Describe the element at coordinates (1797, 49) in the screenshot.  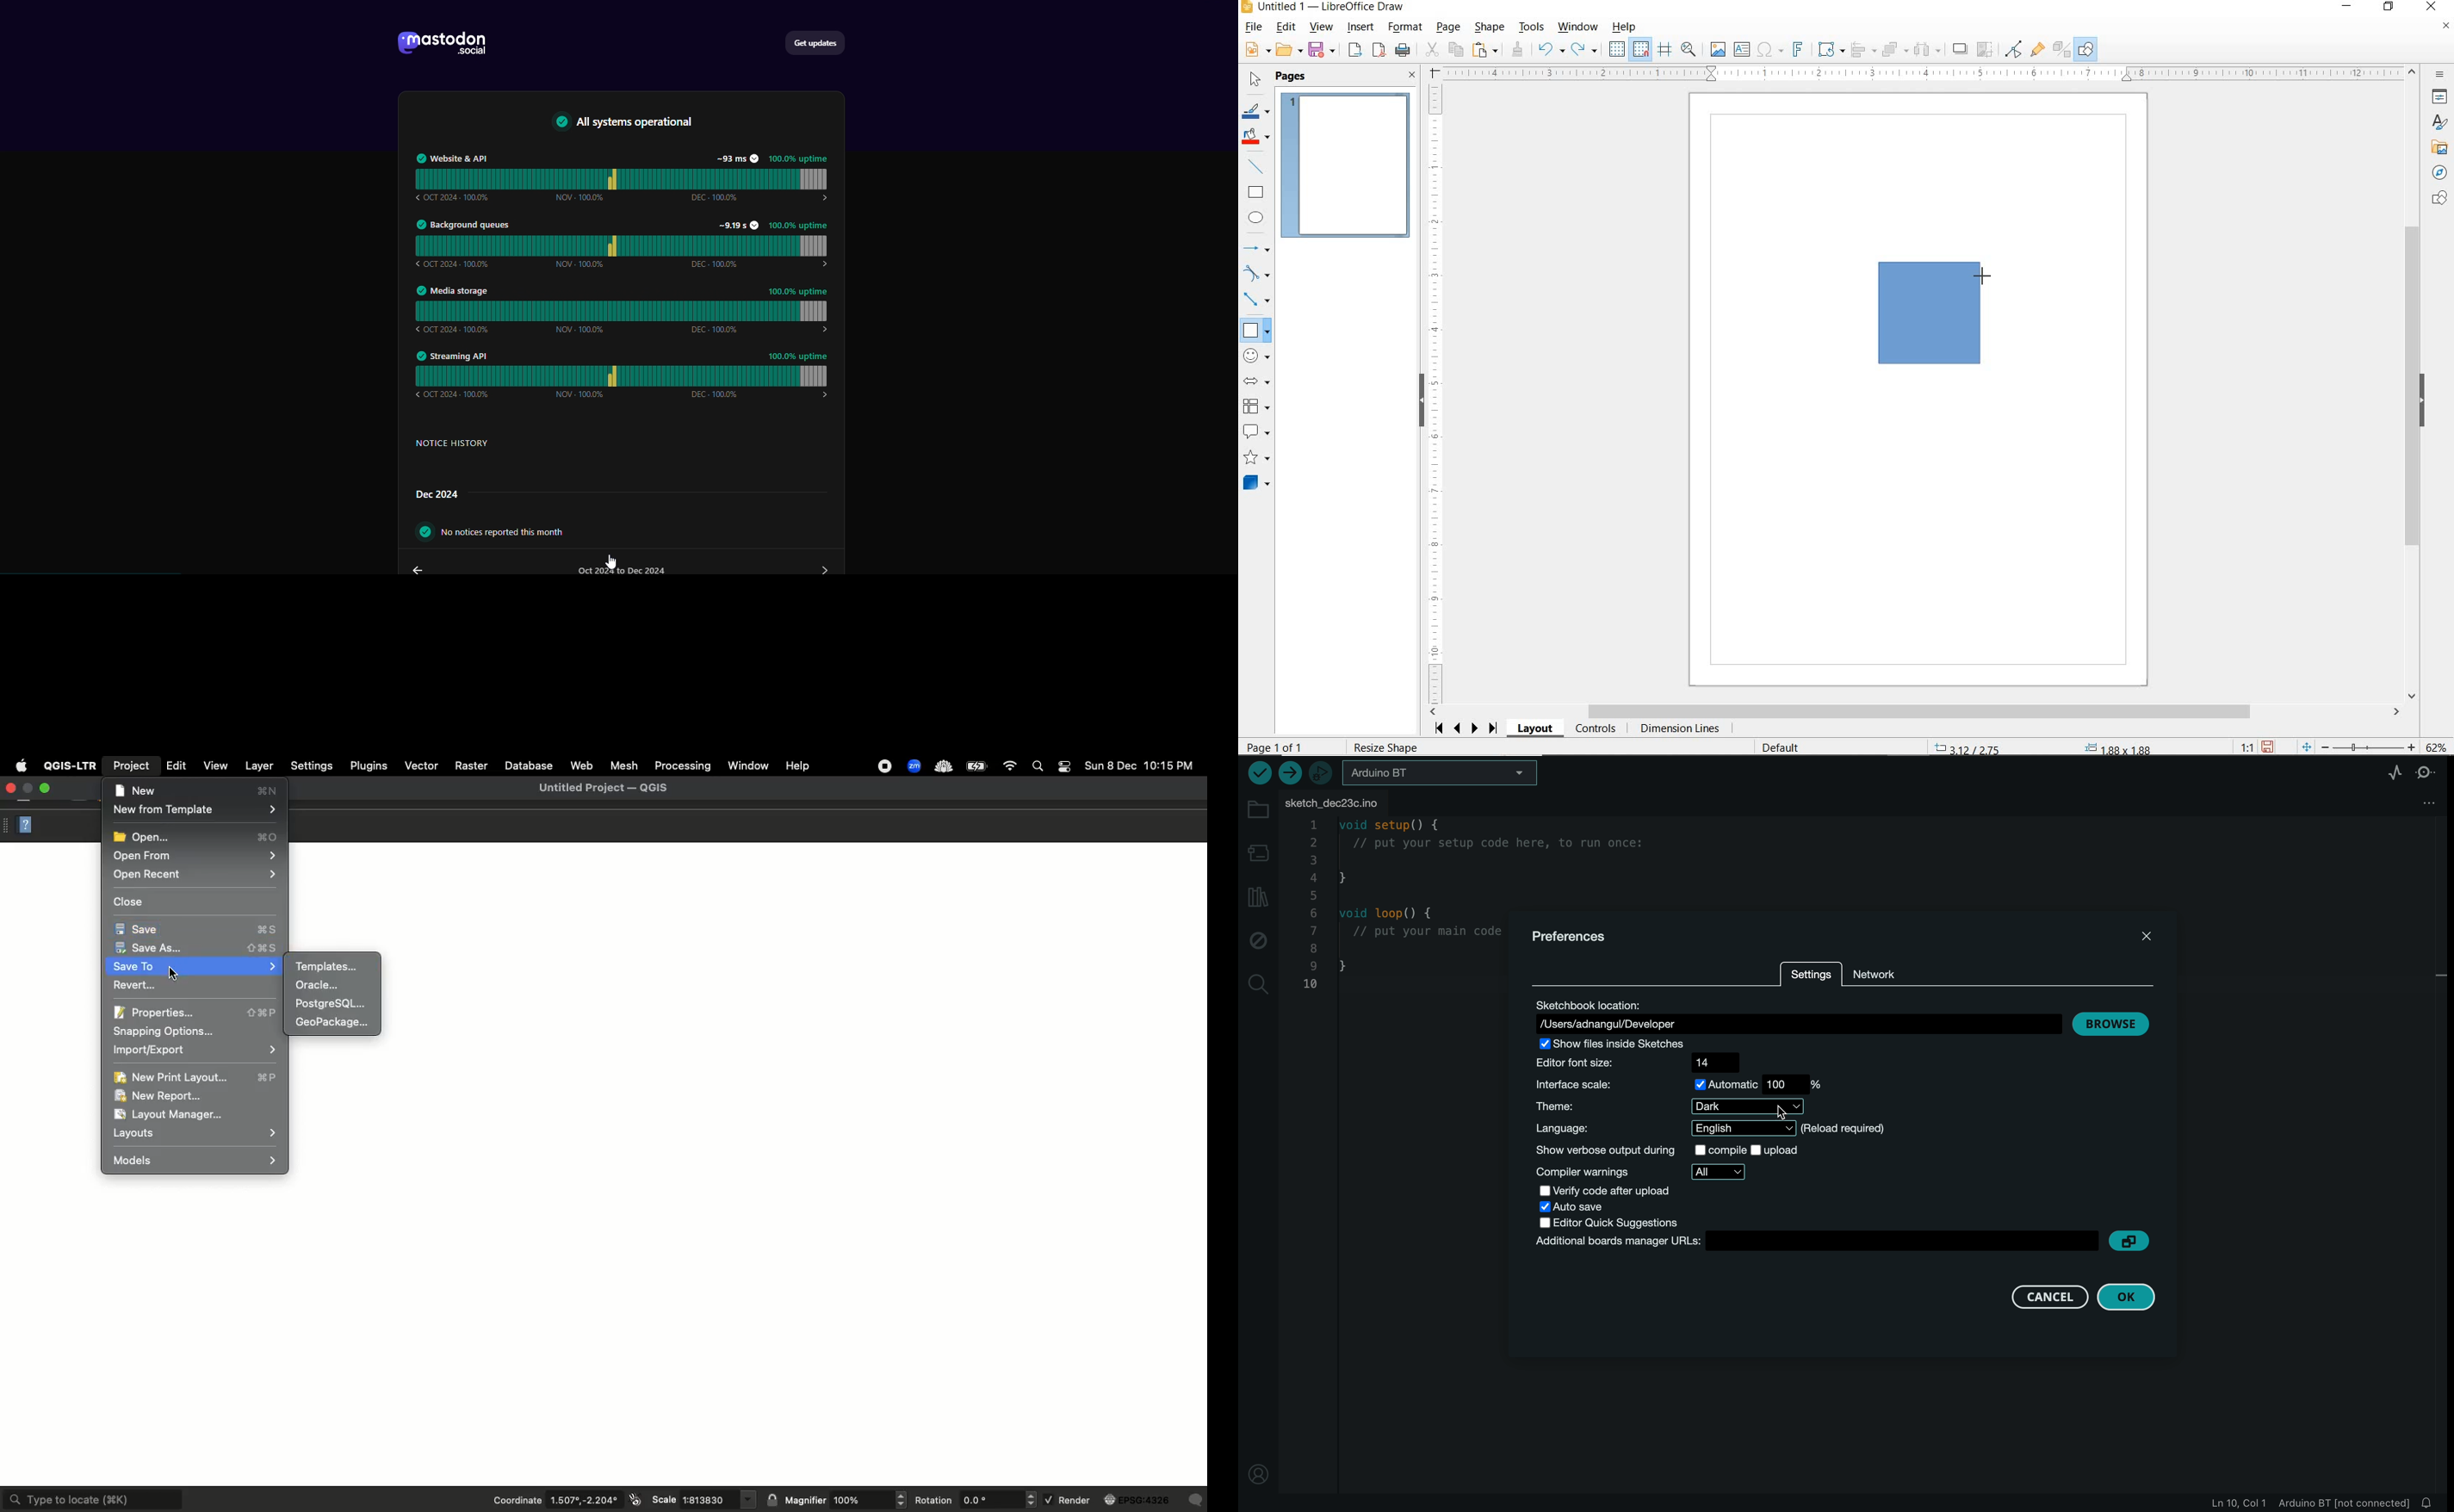
I see `INSERT FRONTWORK TEXT` at that location.